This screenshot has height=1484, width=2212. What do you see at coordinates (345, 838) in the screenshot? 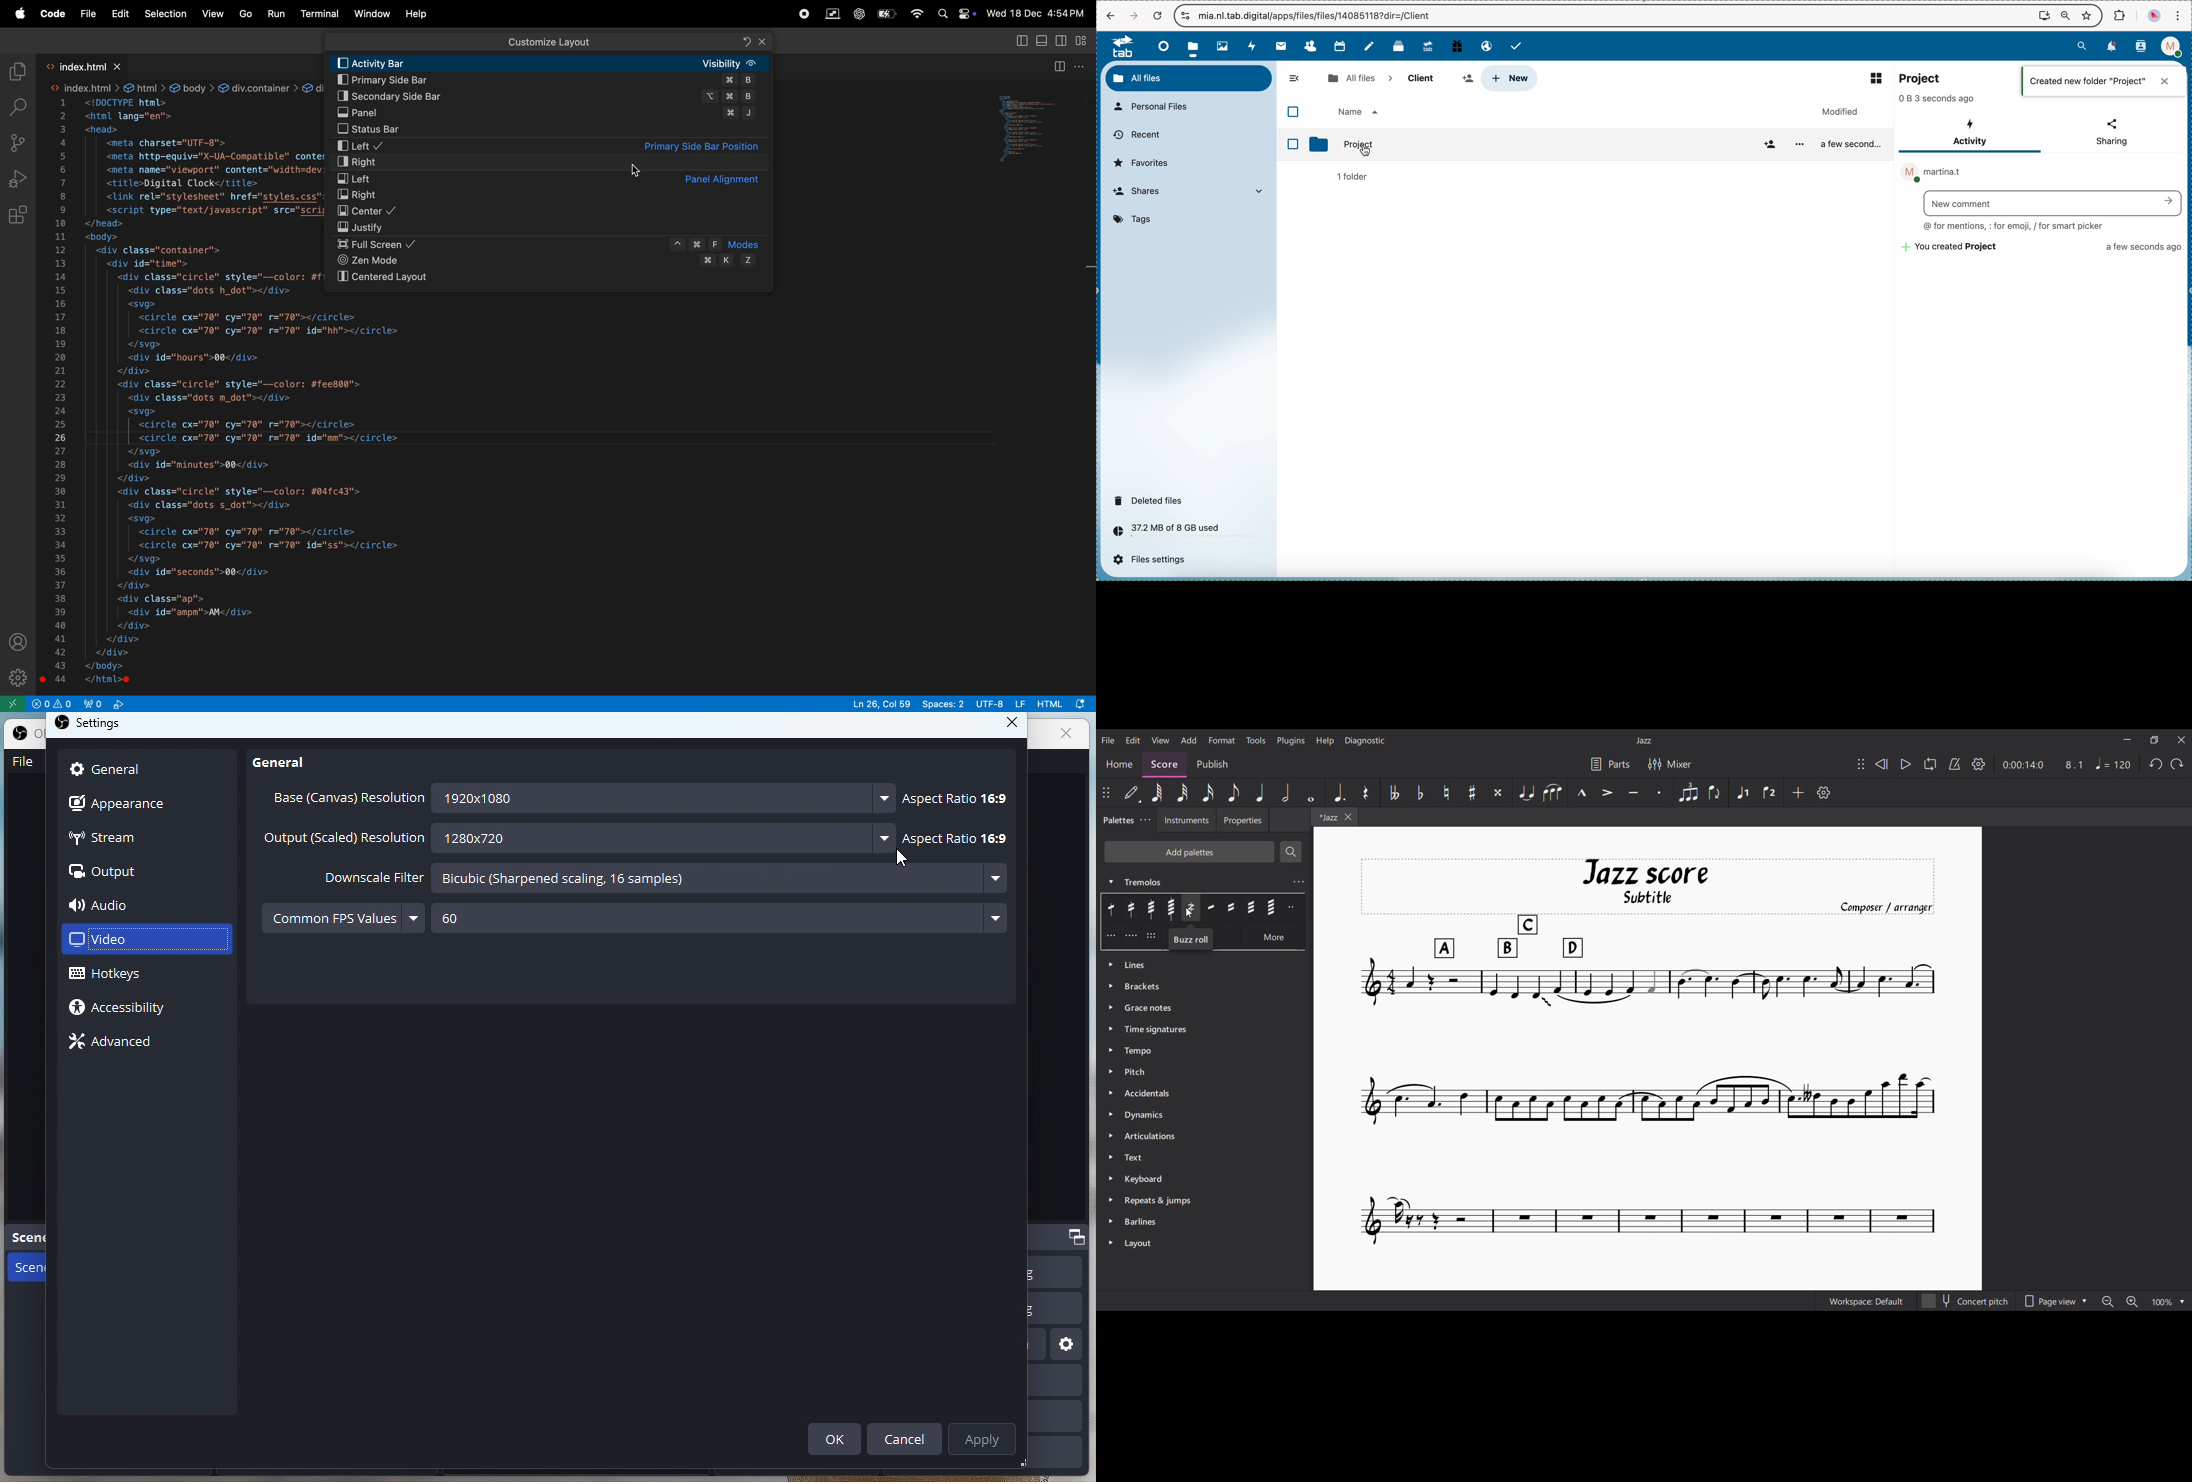
I see `Output (scaled) resolution` at bounding box center [345, 838].